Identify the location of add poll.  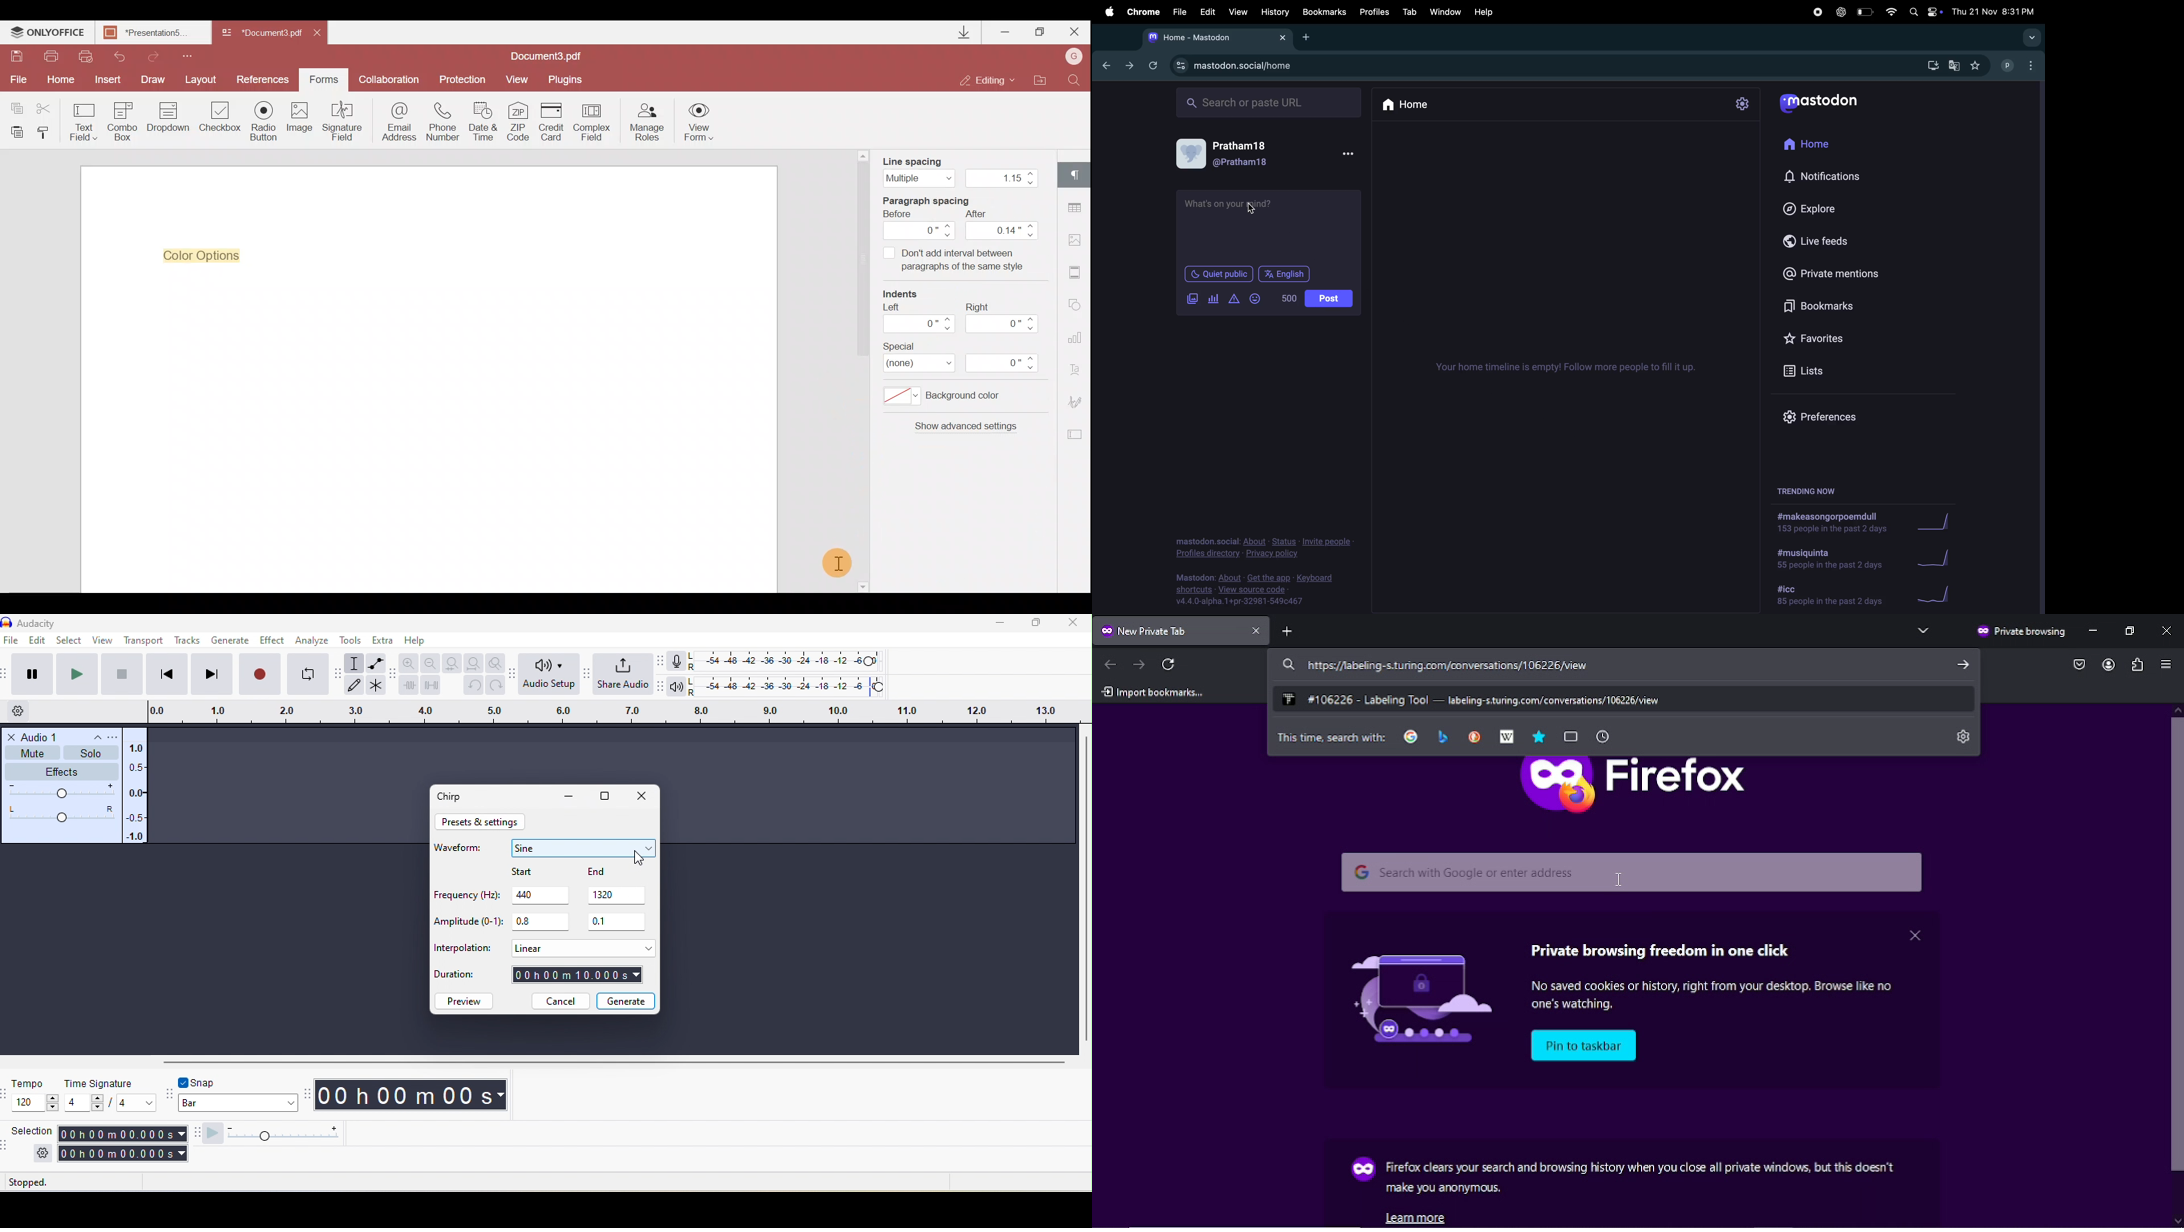
(1213, 298).